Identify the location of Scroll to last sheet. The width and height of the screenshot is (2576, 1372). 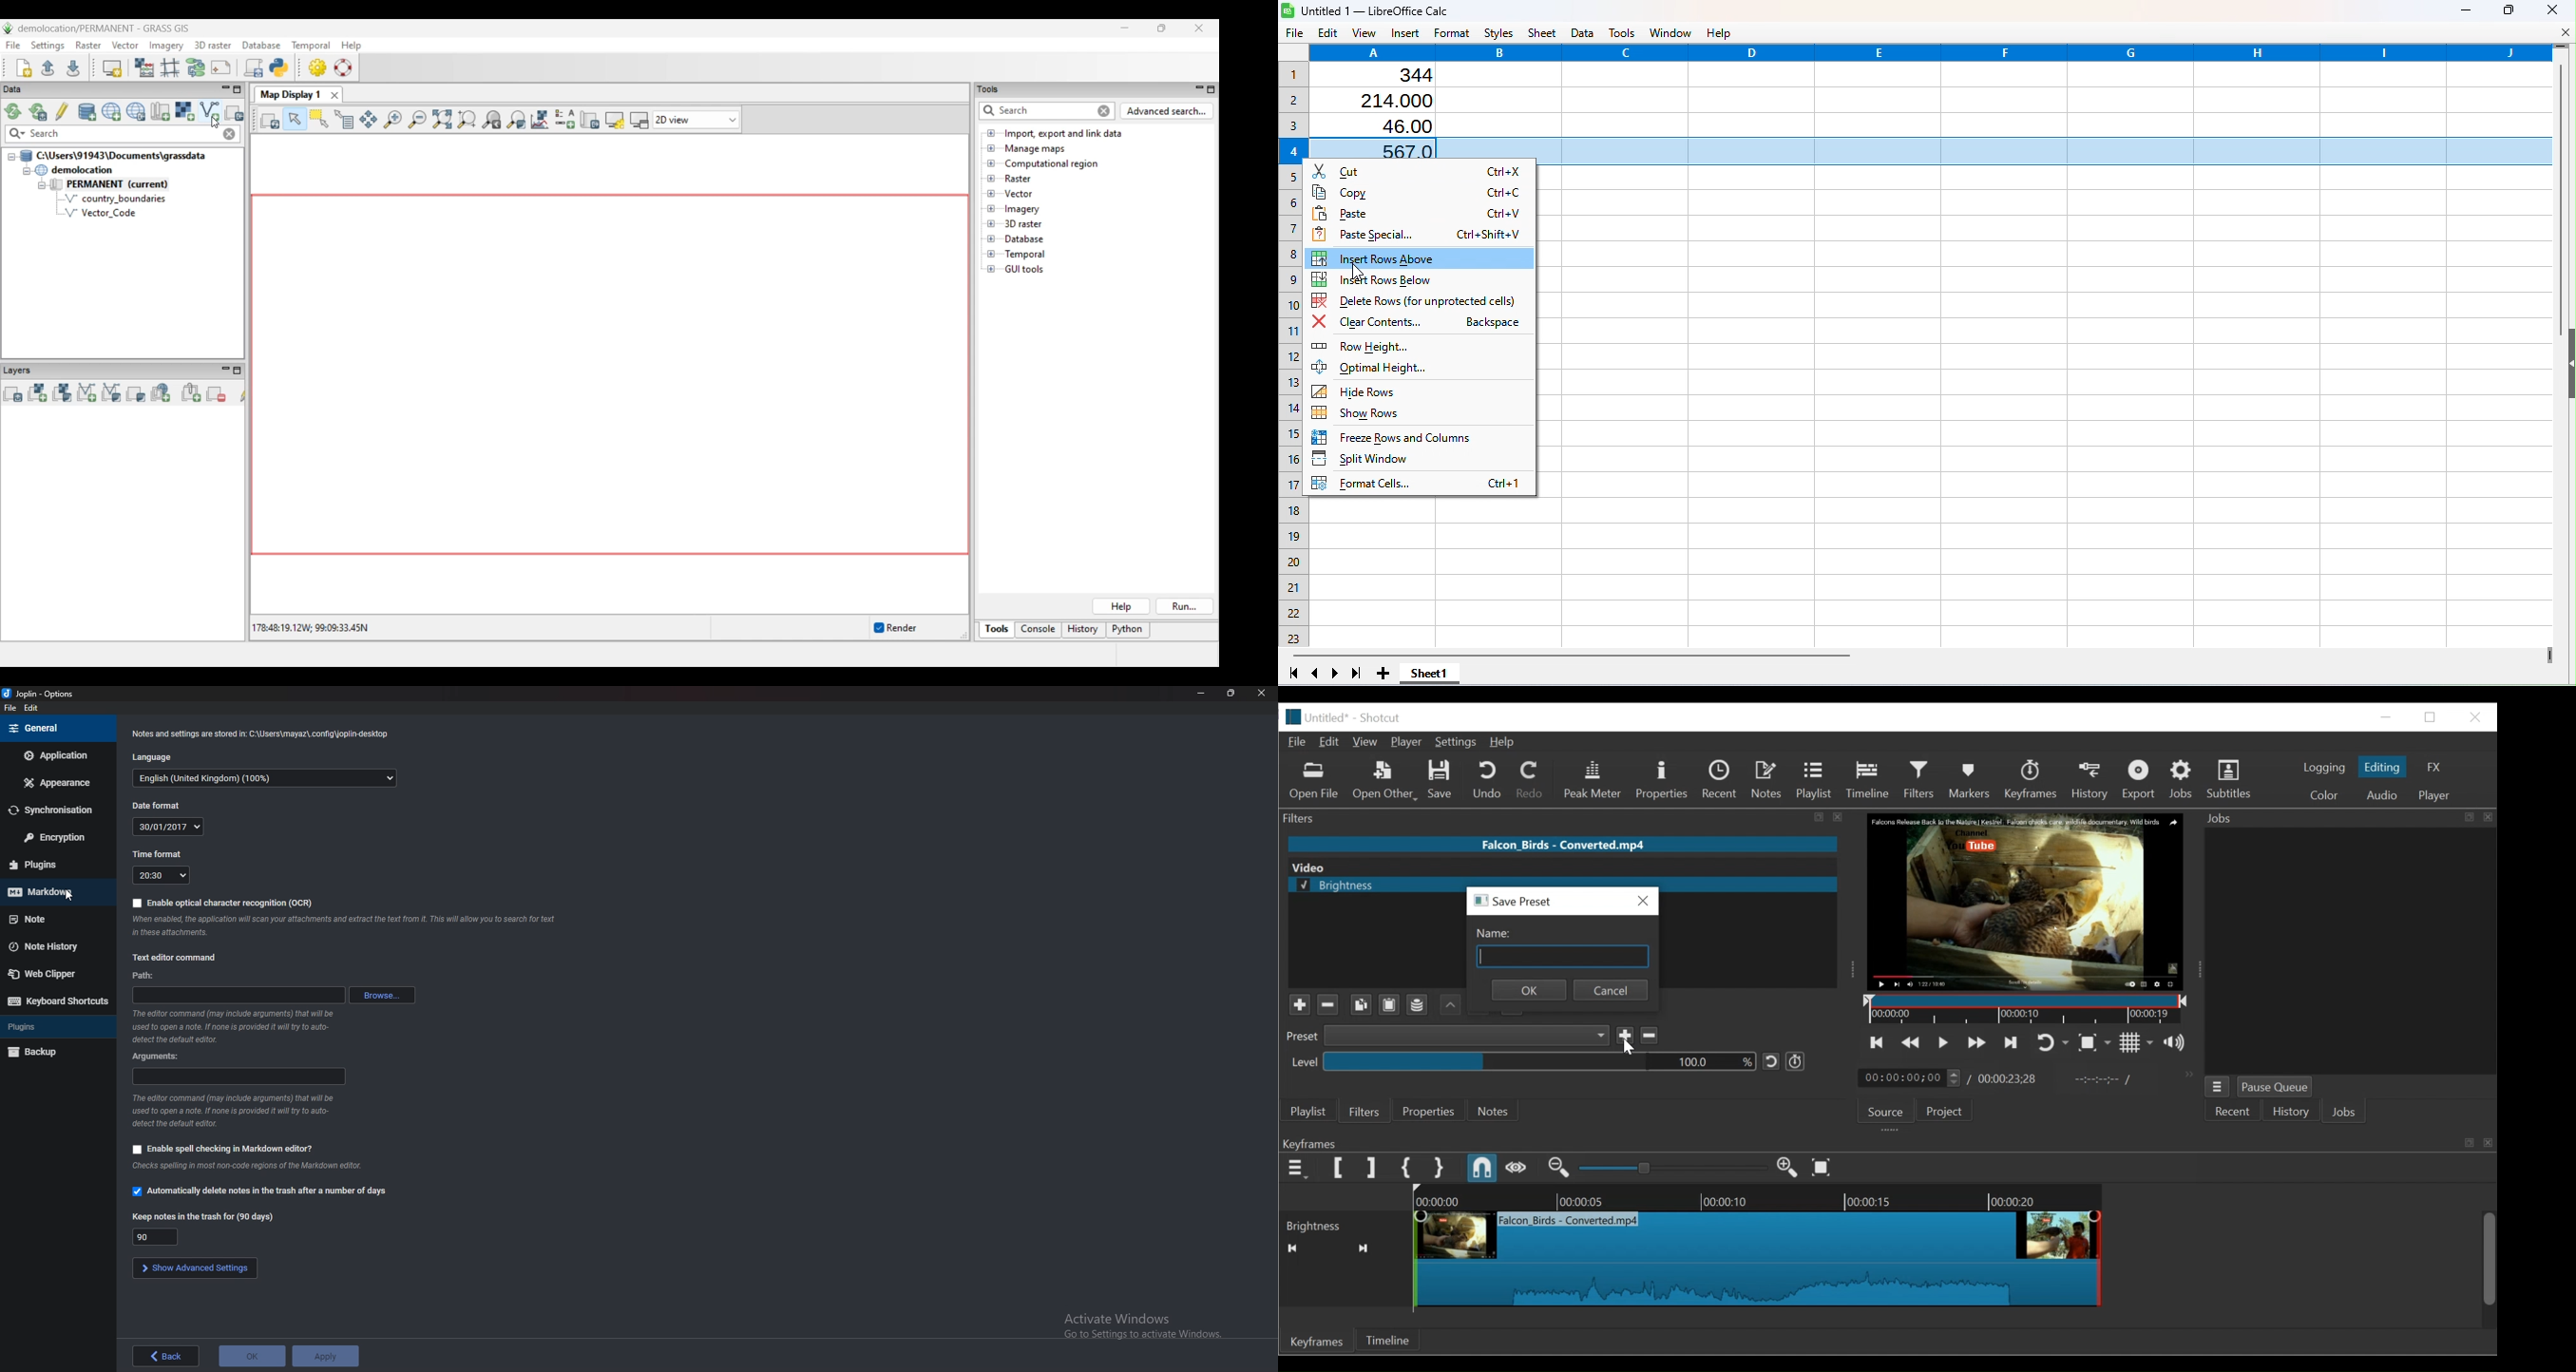
(1356, 674).